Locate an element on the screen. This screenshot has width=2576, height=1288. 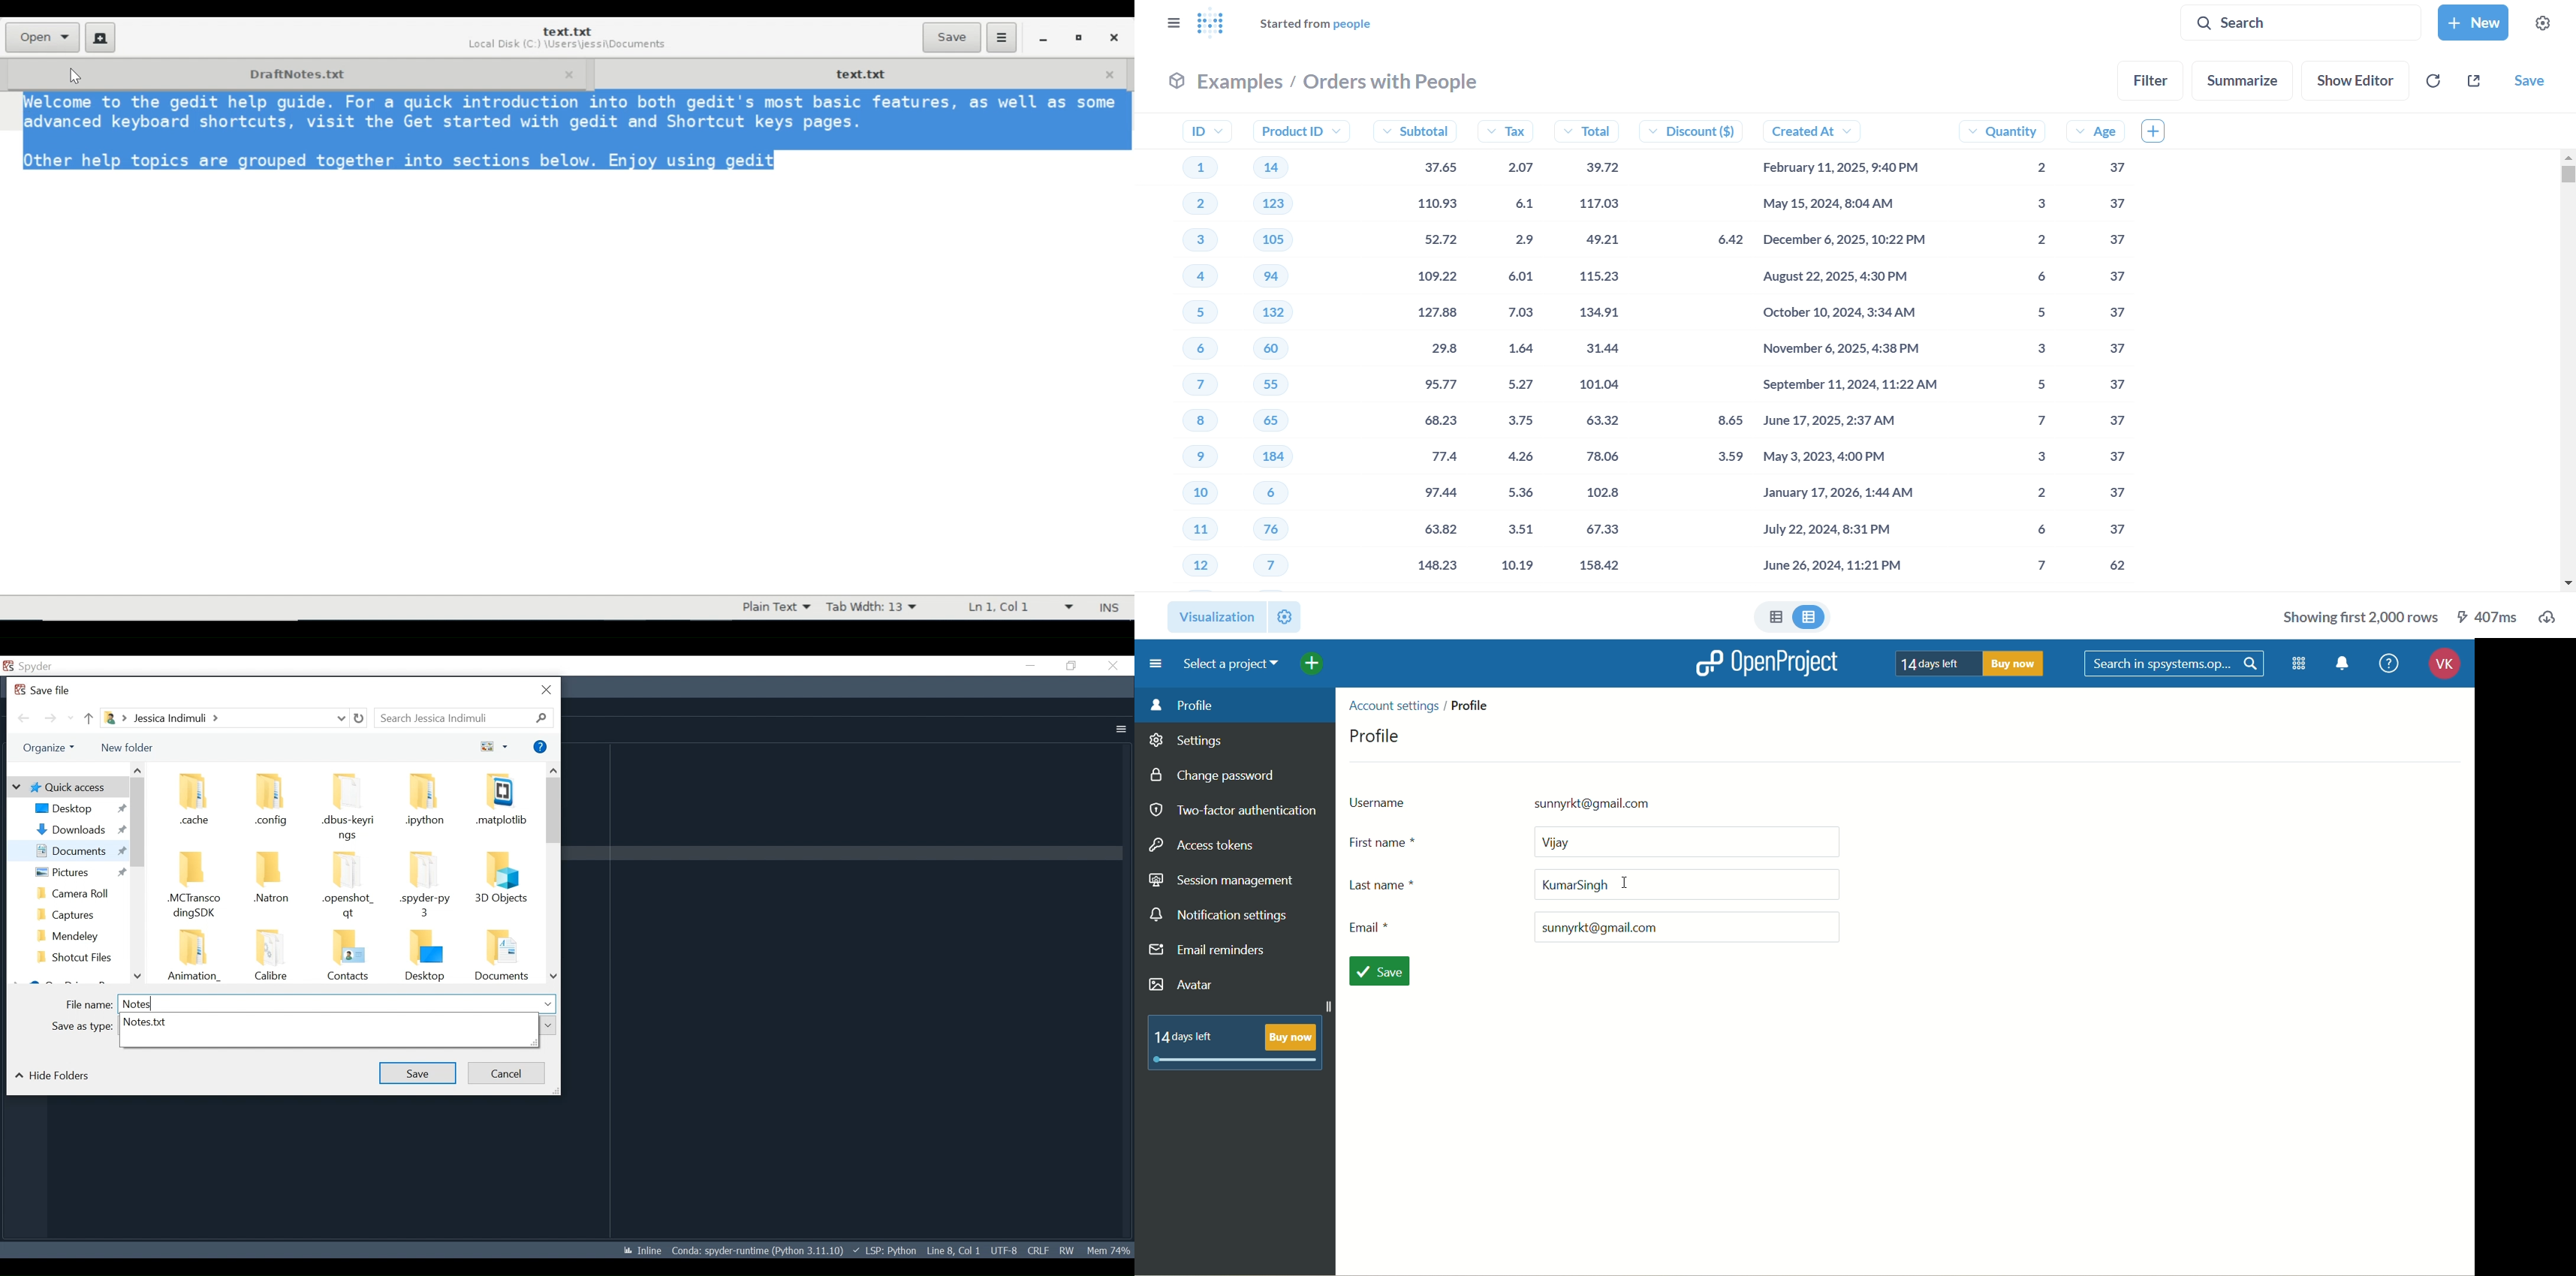
Folder is located at coordinates (267, 802).